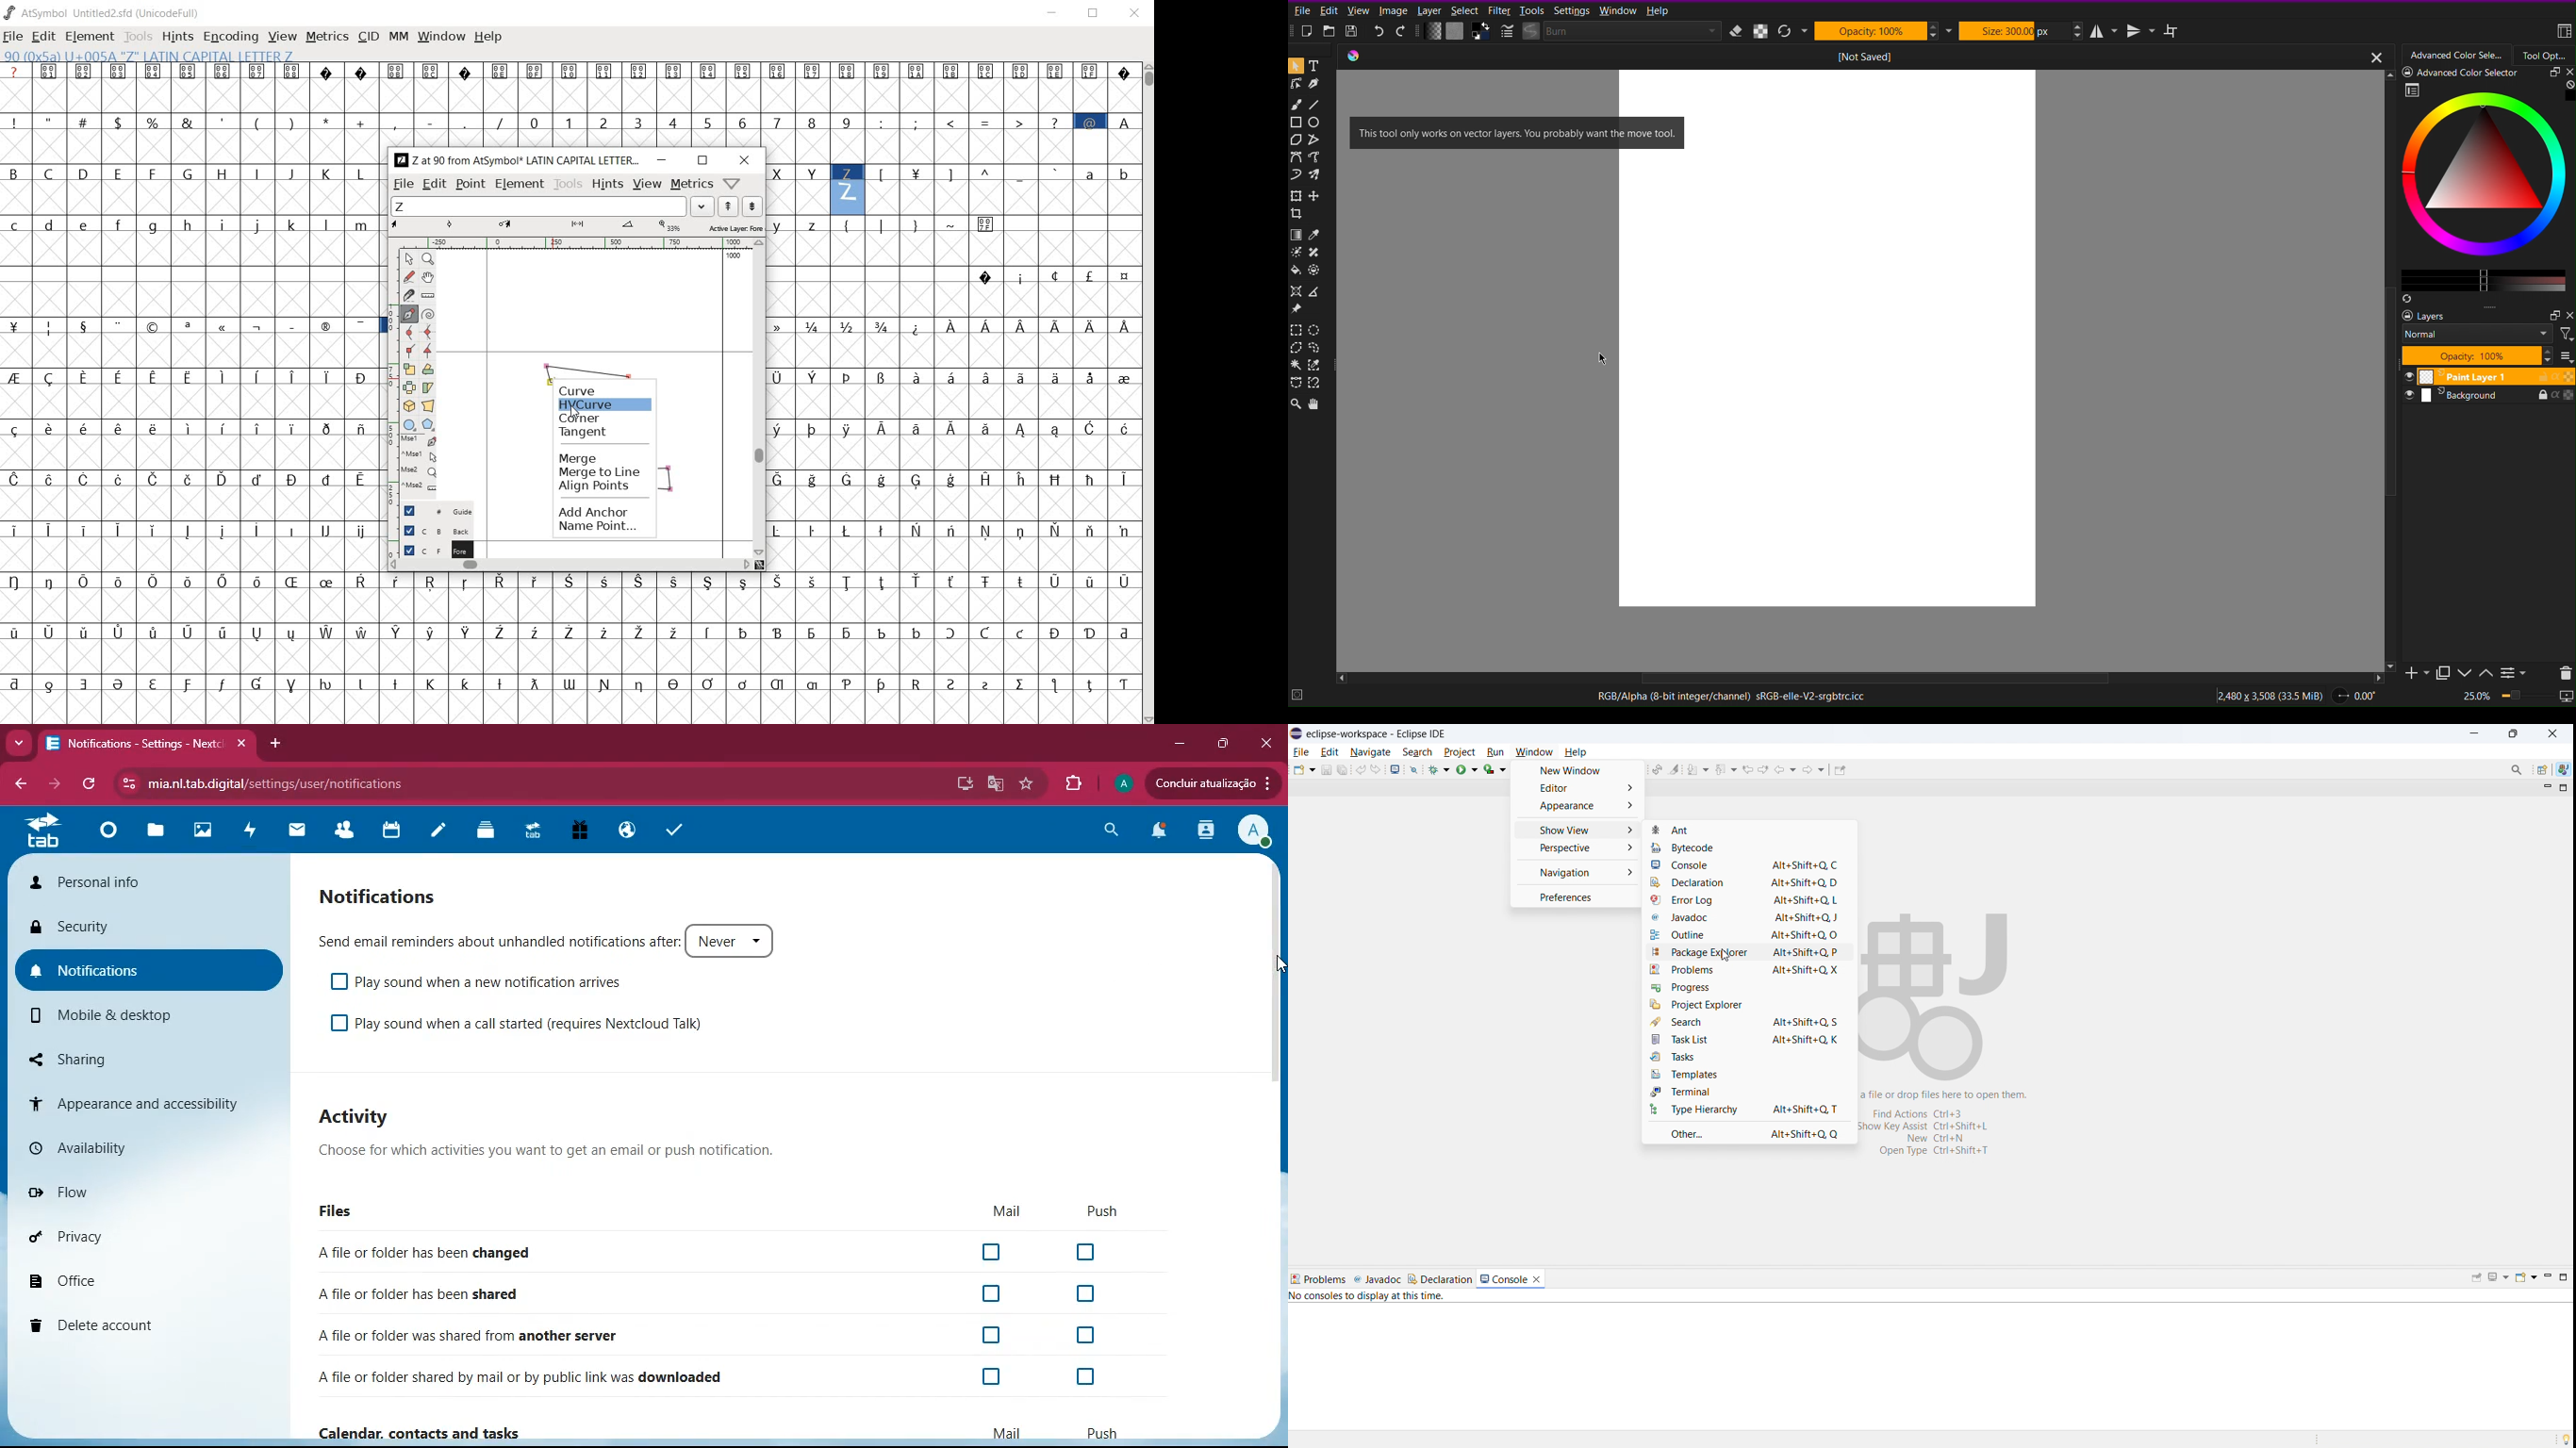 Image resolution: width=2576 pixels, height=1456 pixels. I want to click on Assistant Tools, so click(1308, 301).